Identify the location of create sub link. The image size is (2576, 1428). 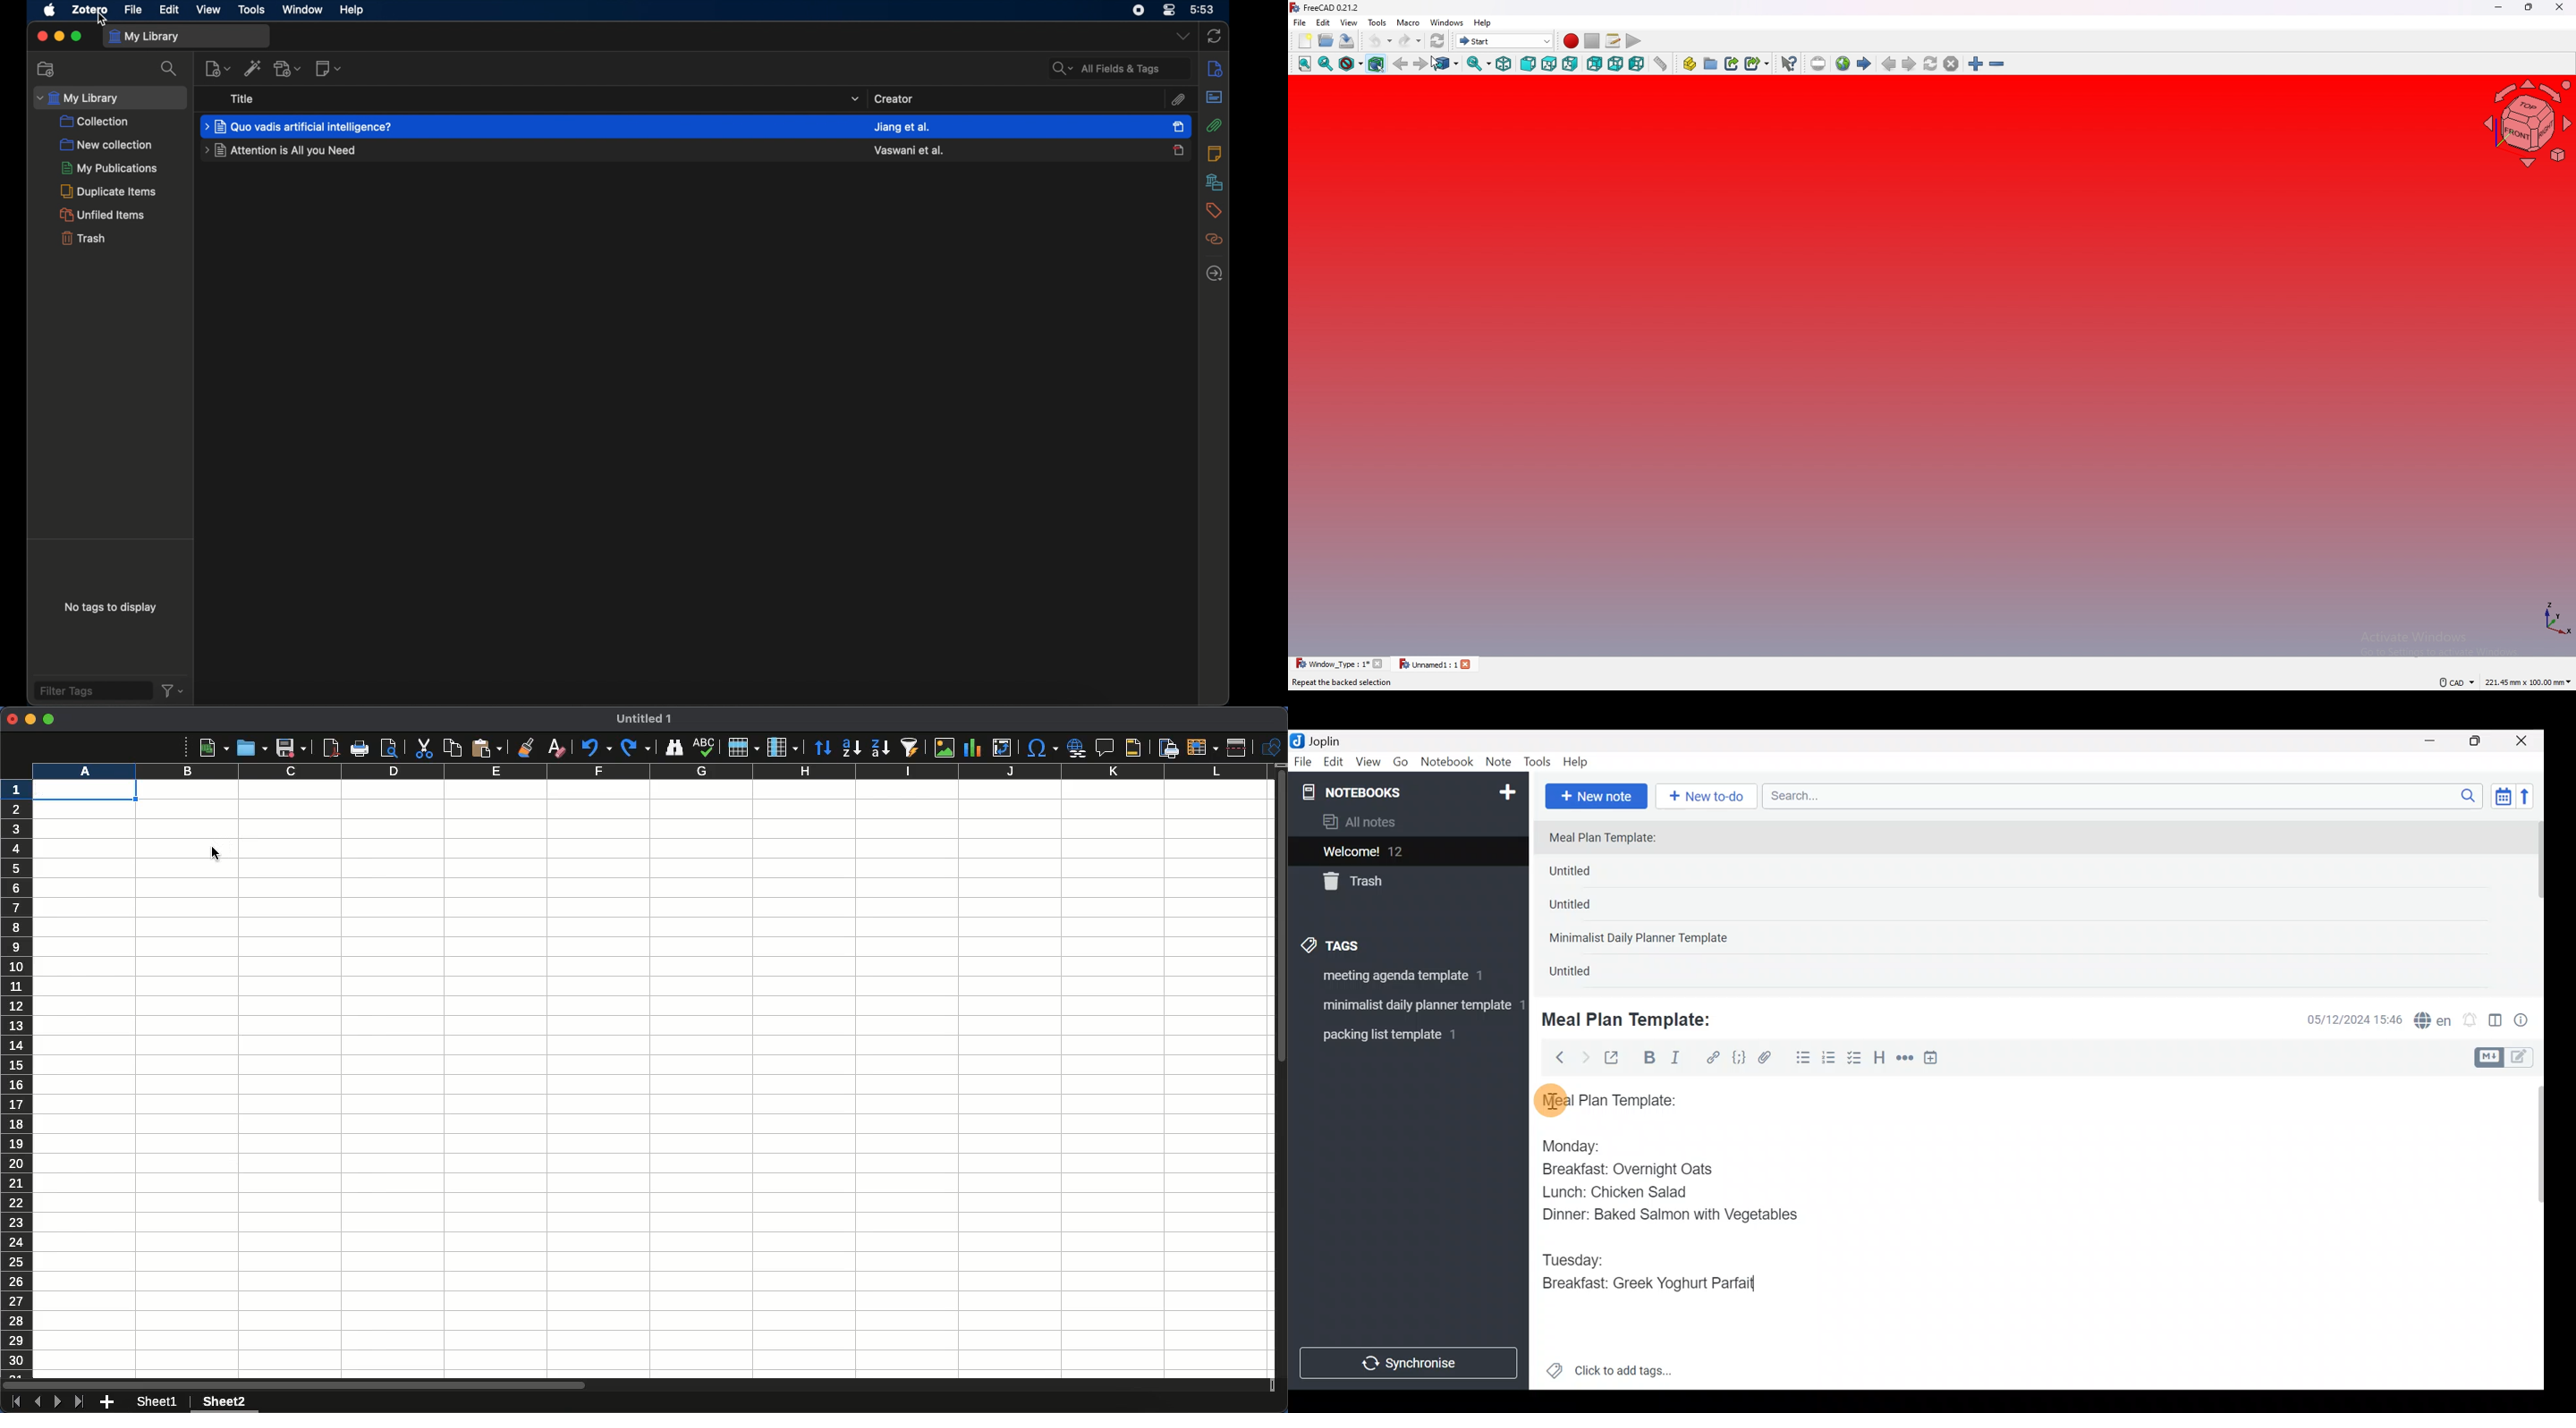
(1758, 63).